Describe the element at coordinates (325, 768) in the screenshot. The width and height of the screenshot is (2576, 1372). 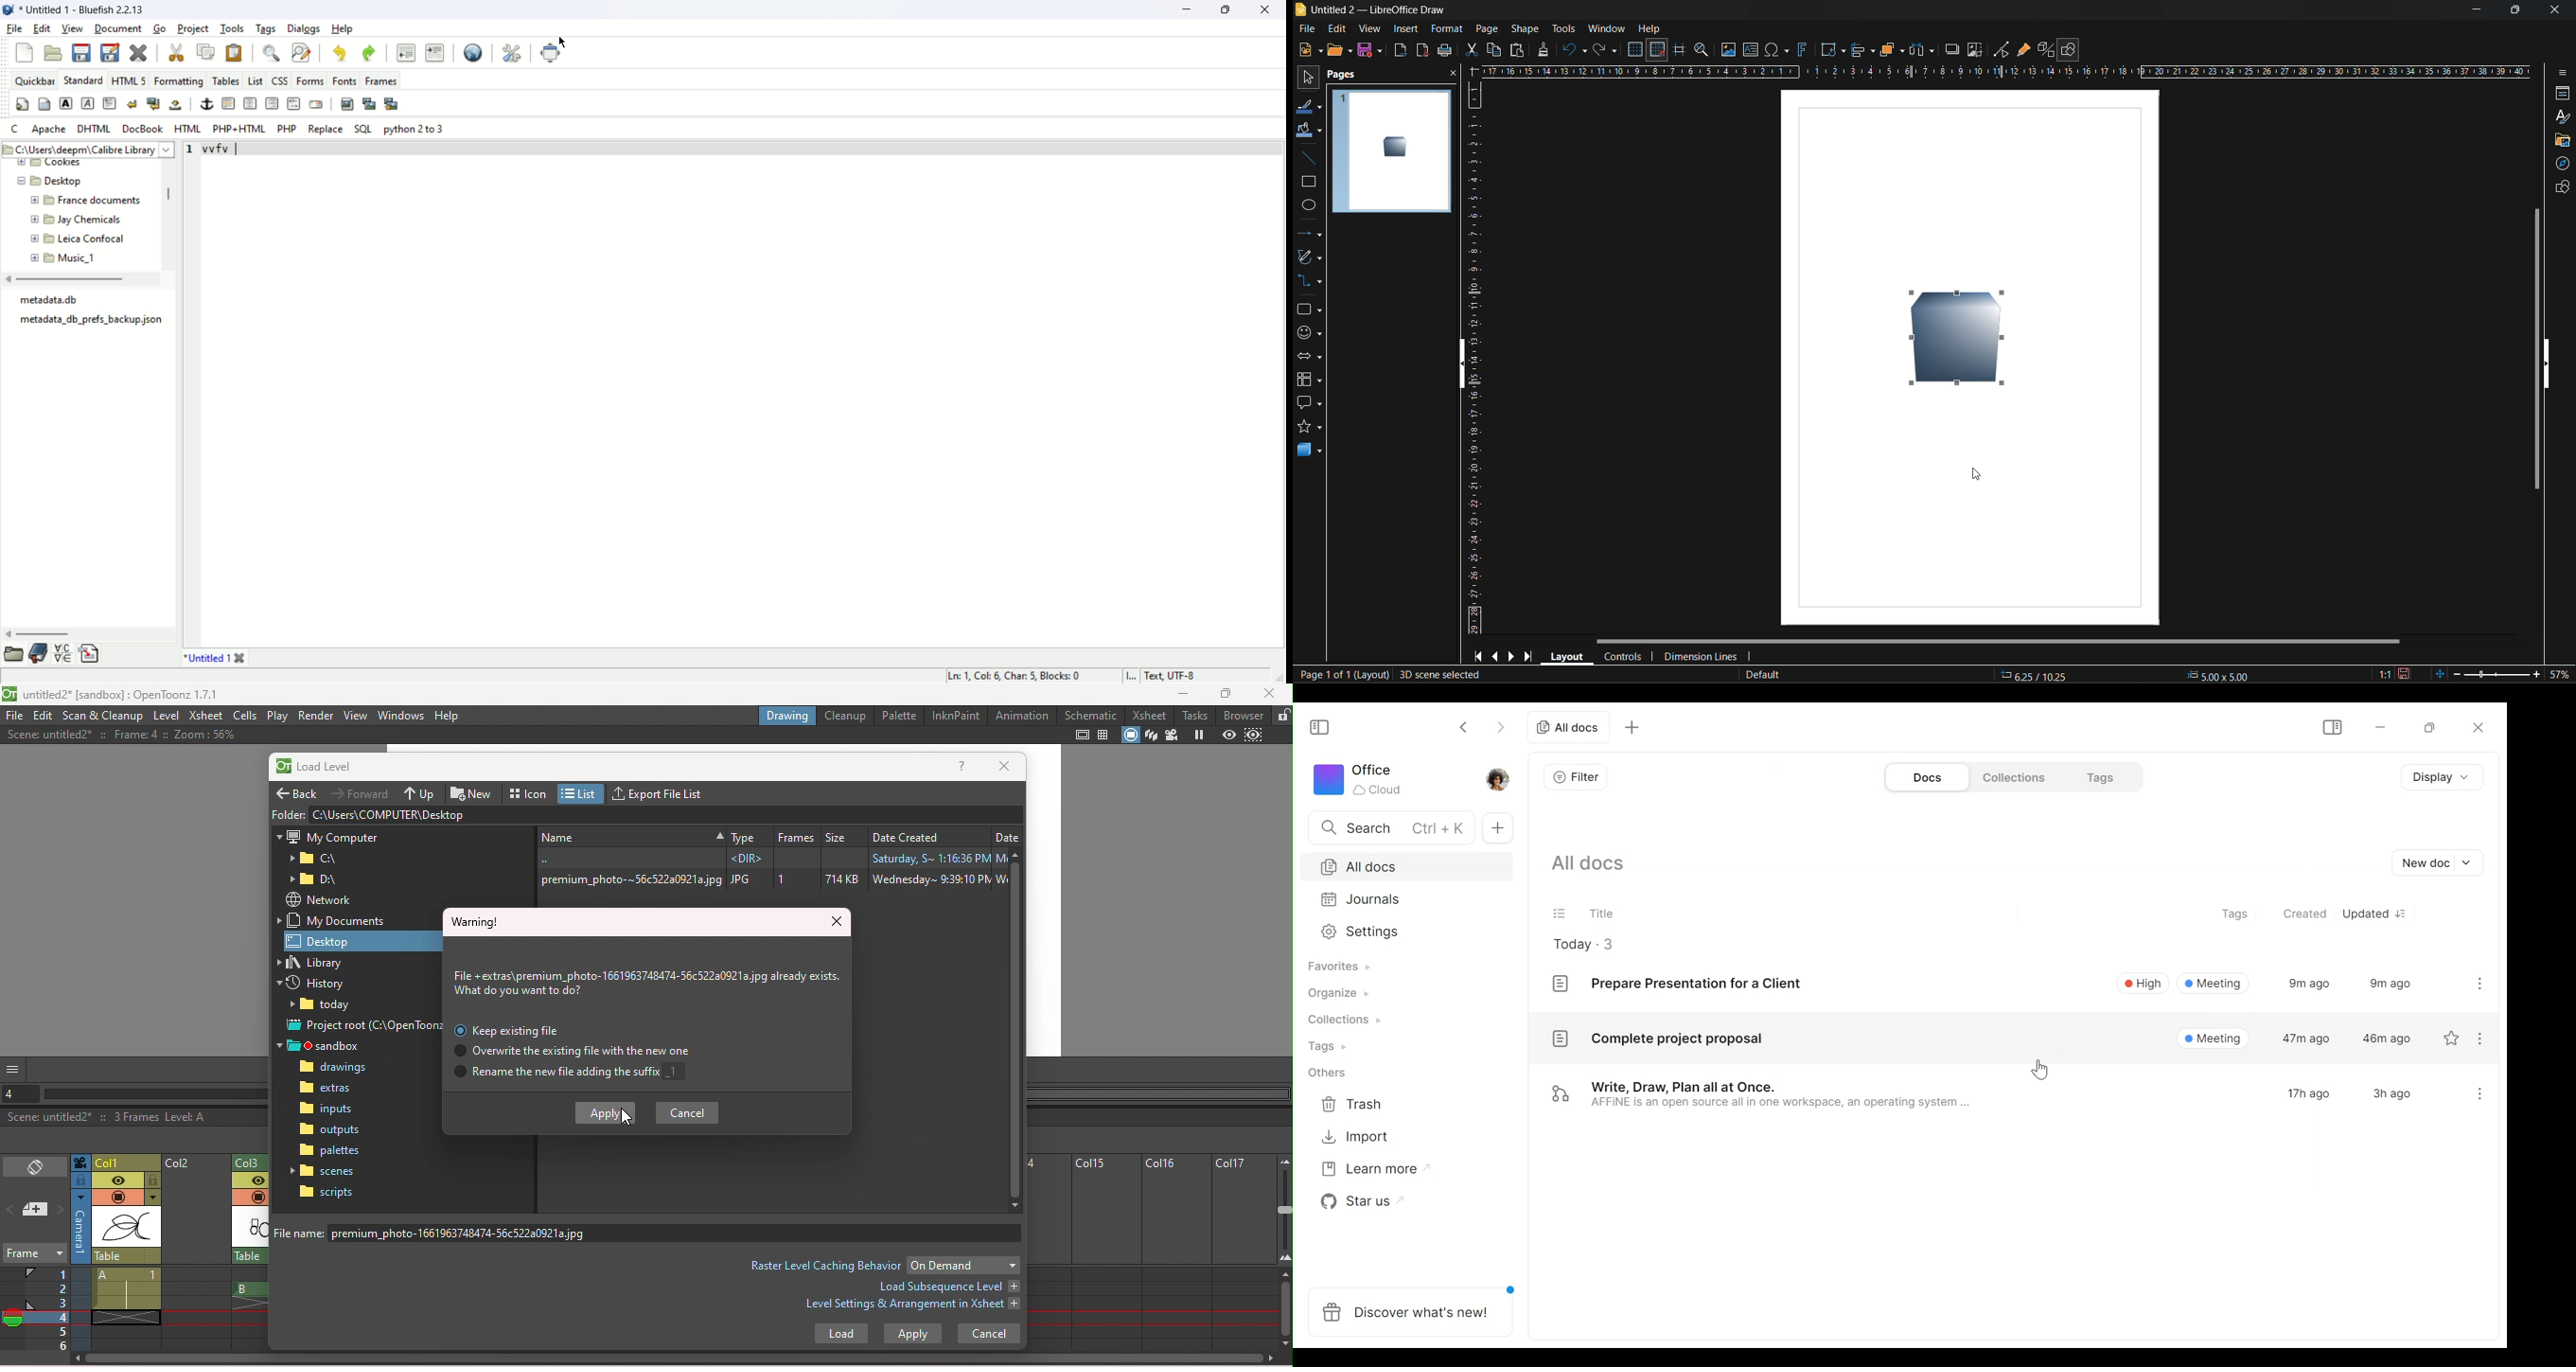
I see `Load level` at that location.